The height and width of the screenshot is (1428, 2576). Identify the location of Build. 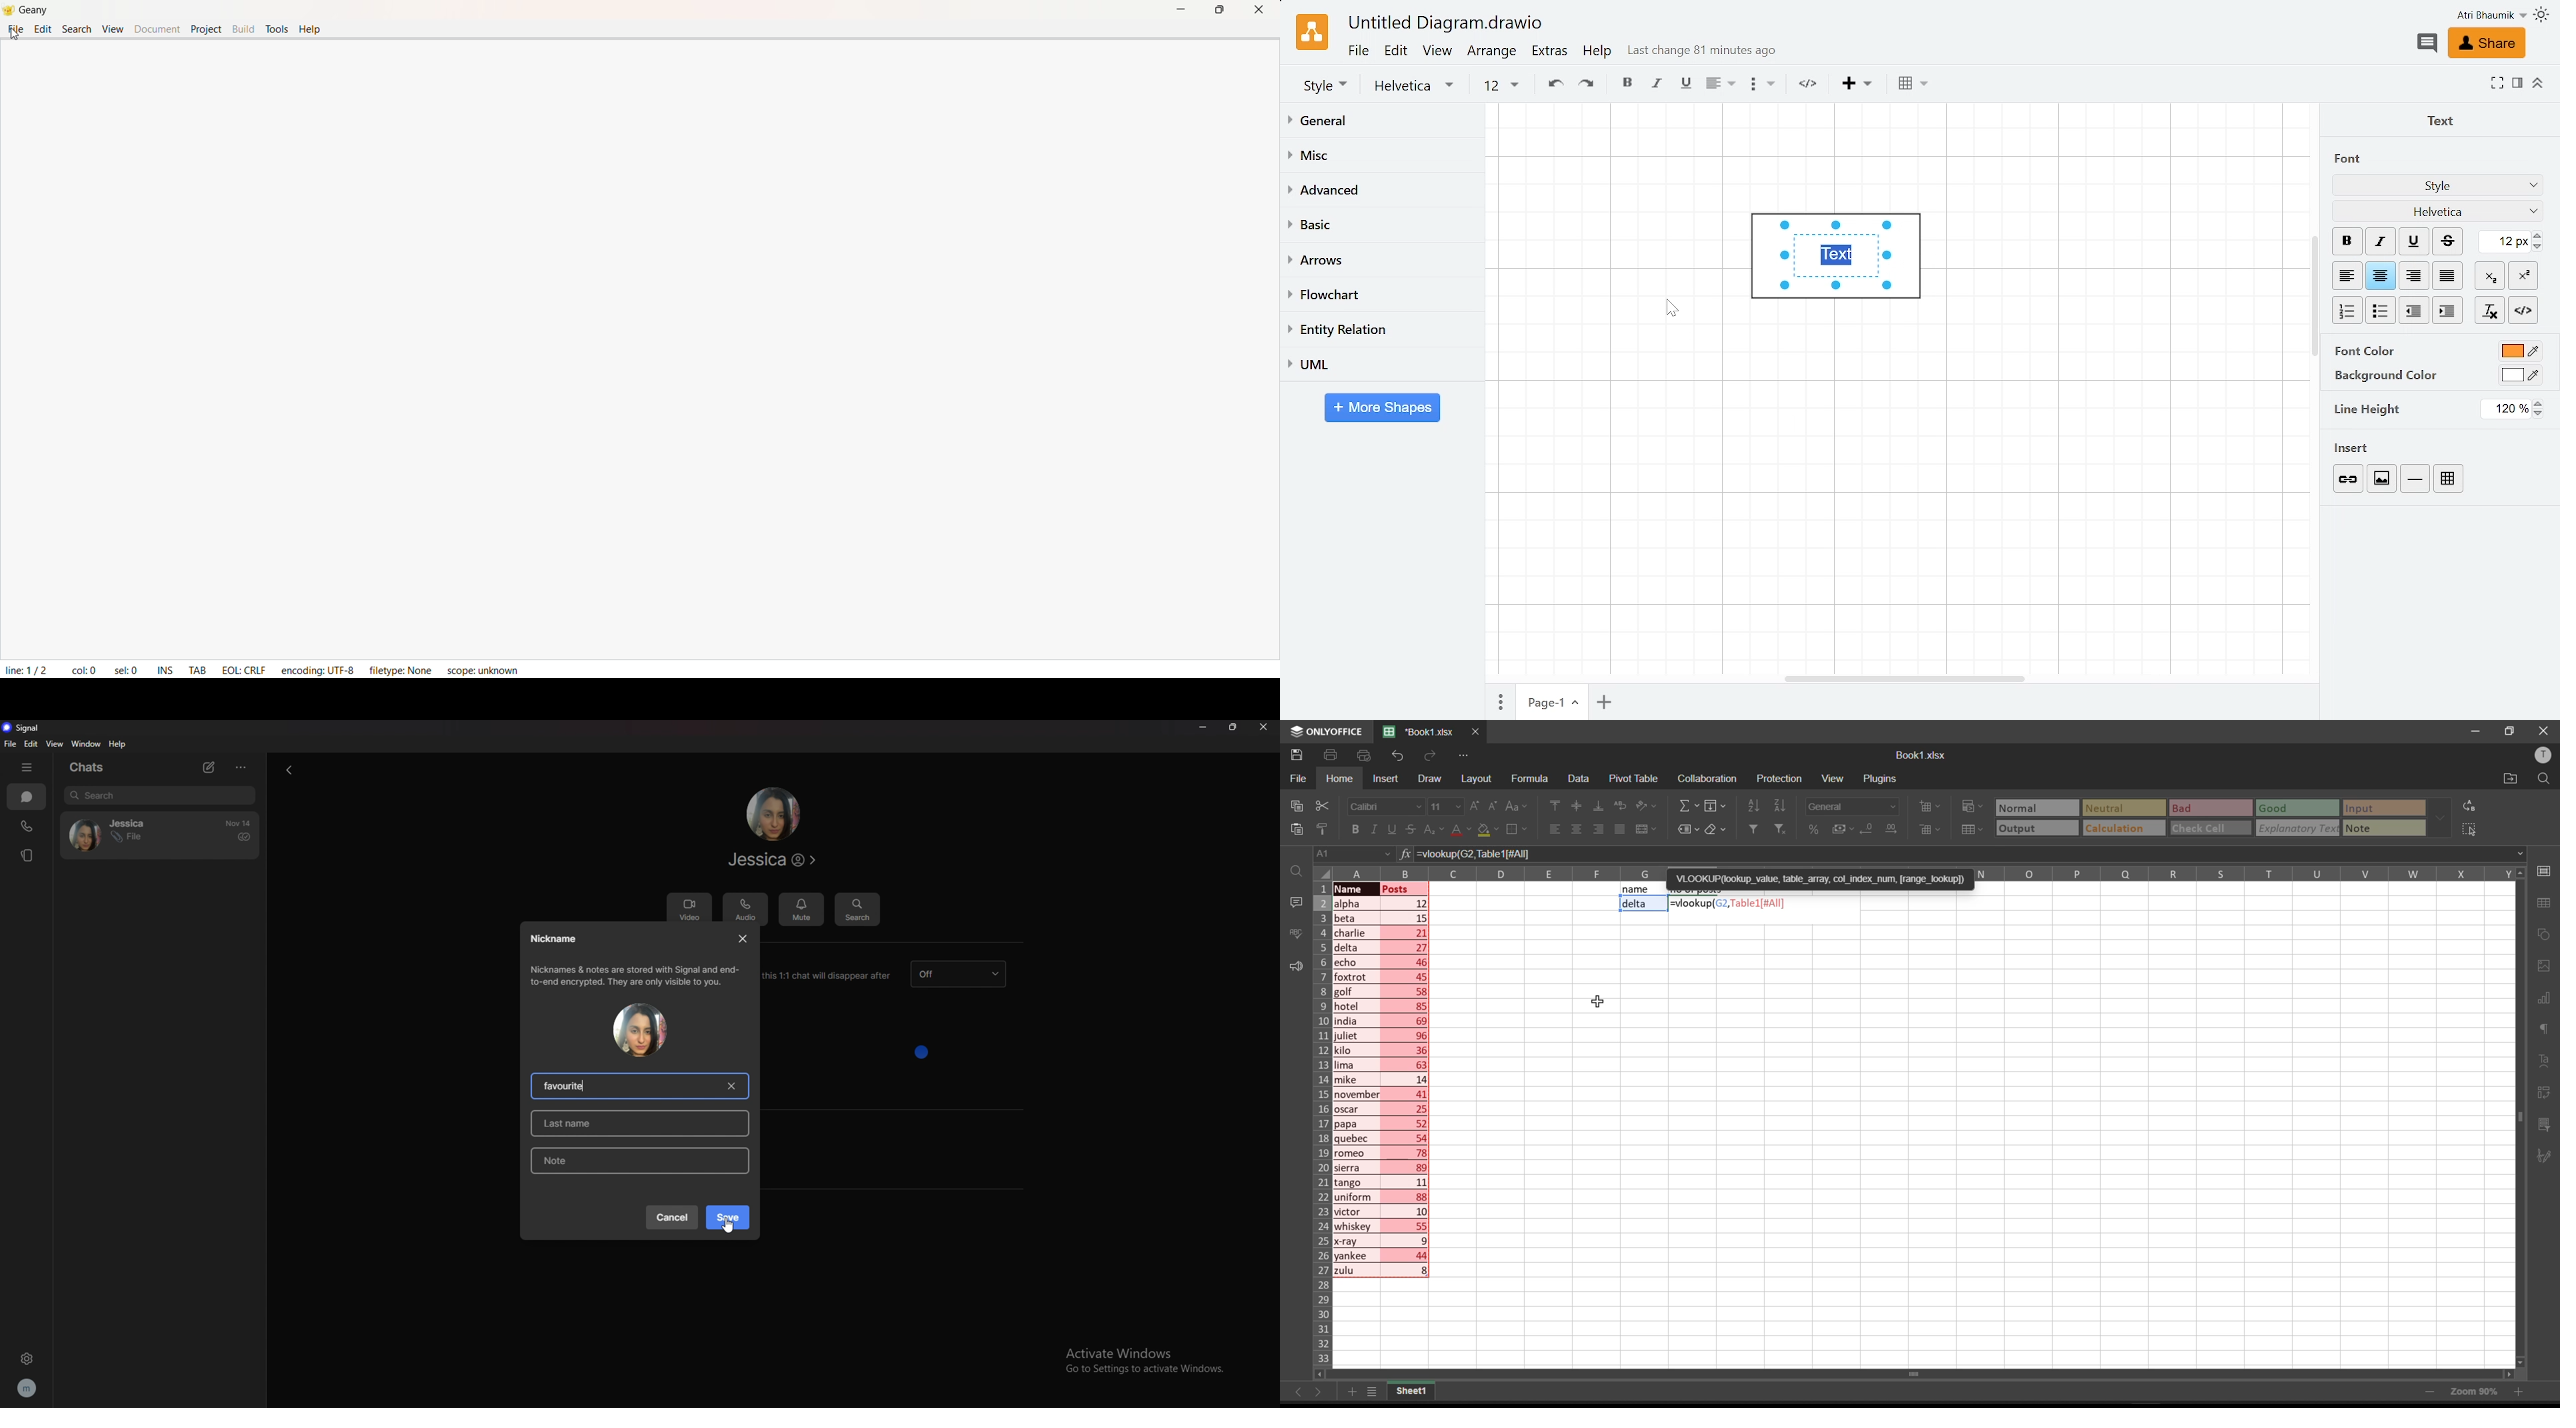
(242, 29).